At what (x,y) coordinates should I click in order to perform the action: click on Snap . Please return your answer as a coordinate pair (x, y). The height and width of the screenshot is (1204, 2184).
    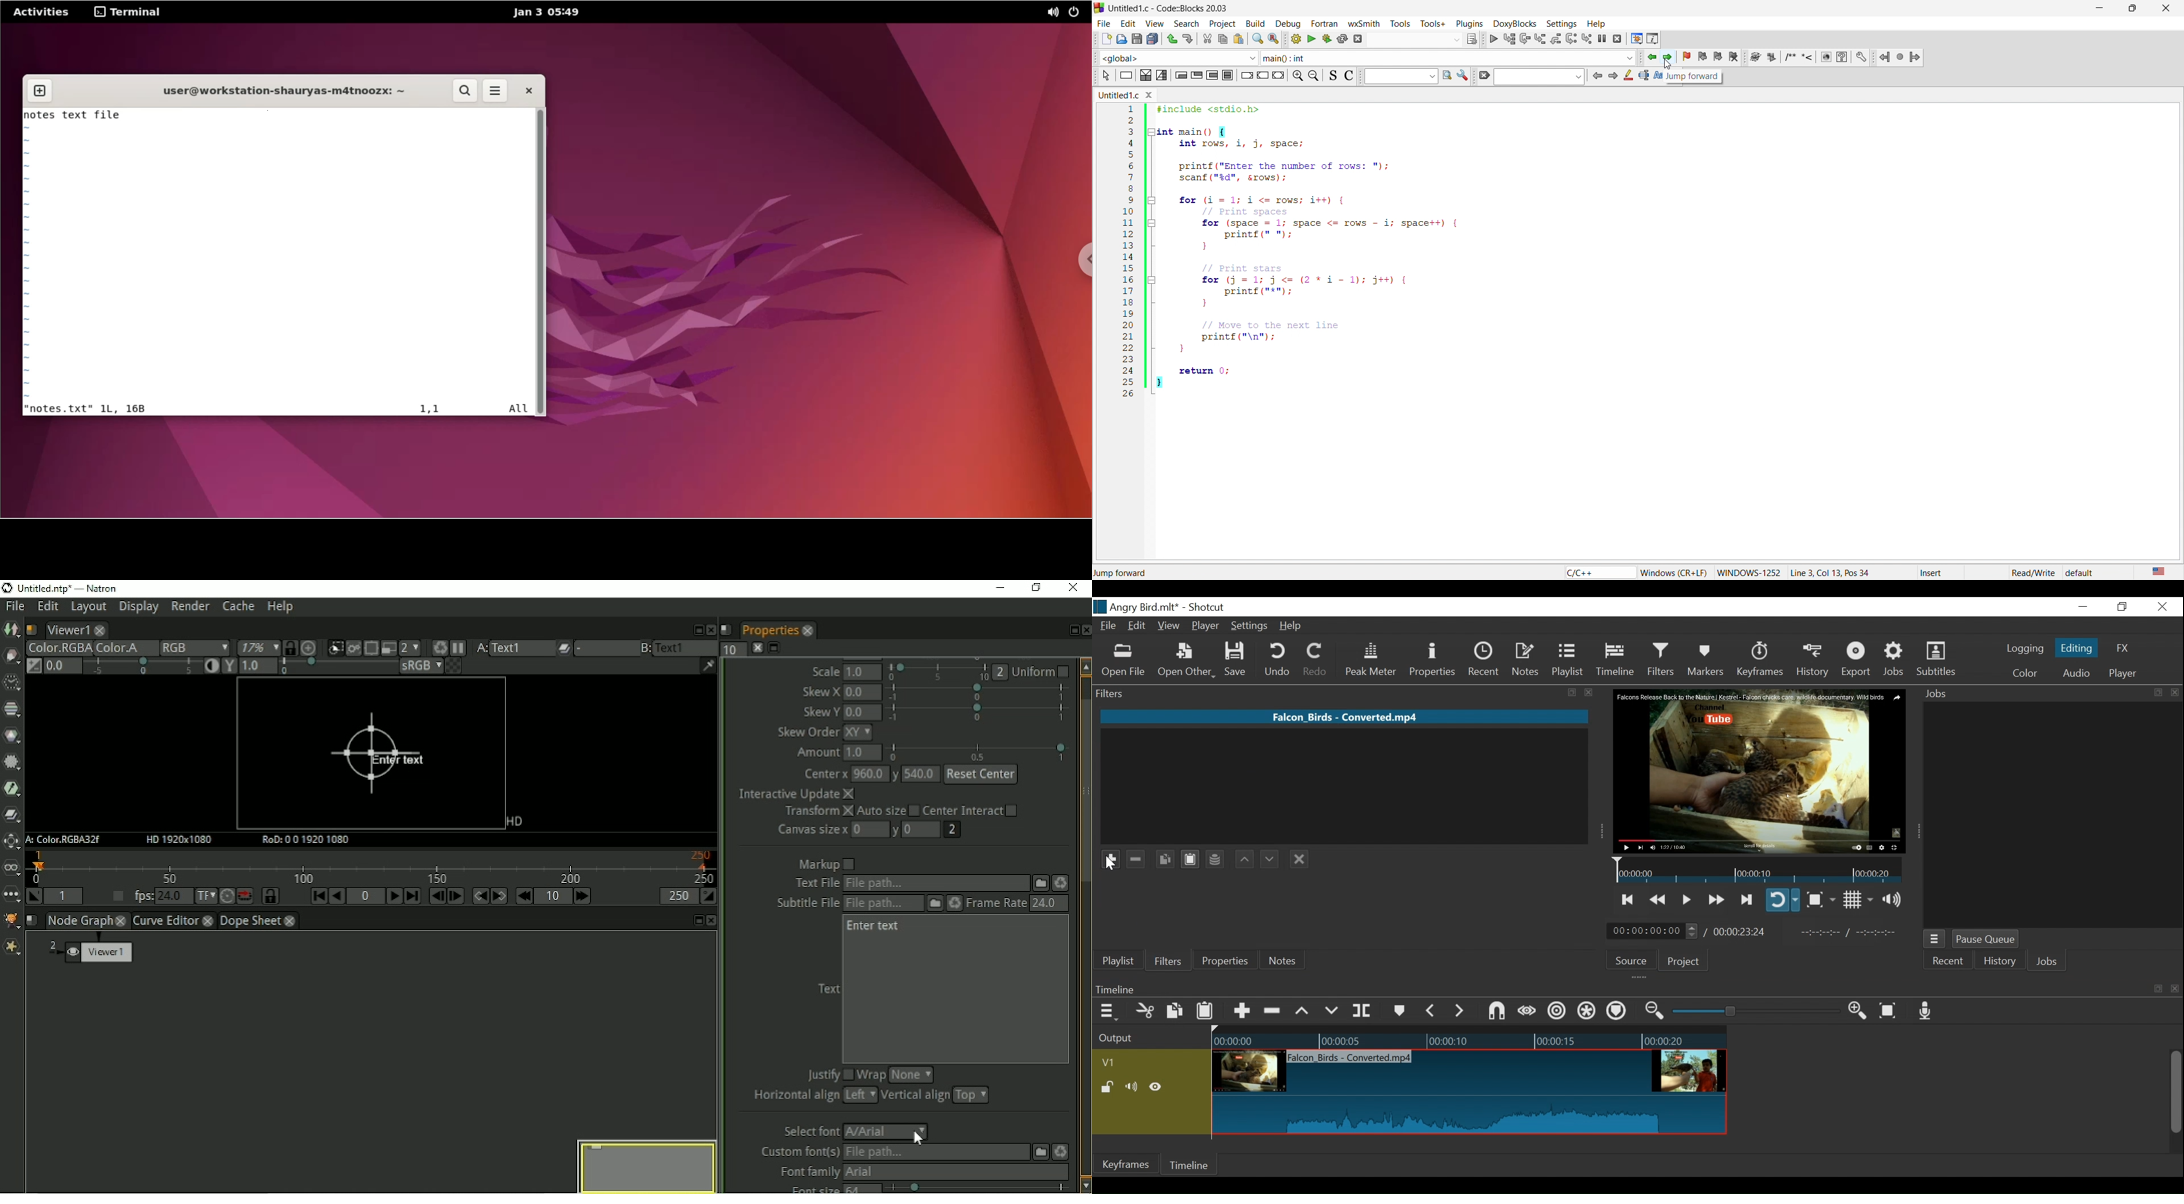
    Looking at the image, I should click on (1497, 1012).